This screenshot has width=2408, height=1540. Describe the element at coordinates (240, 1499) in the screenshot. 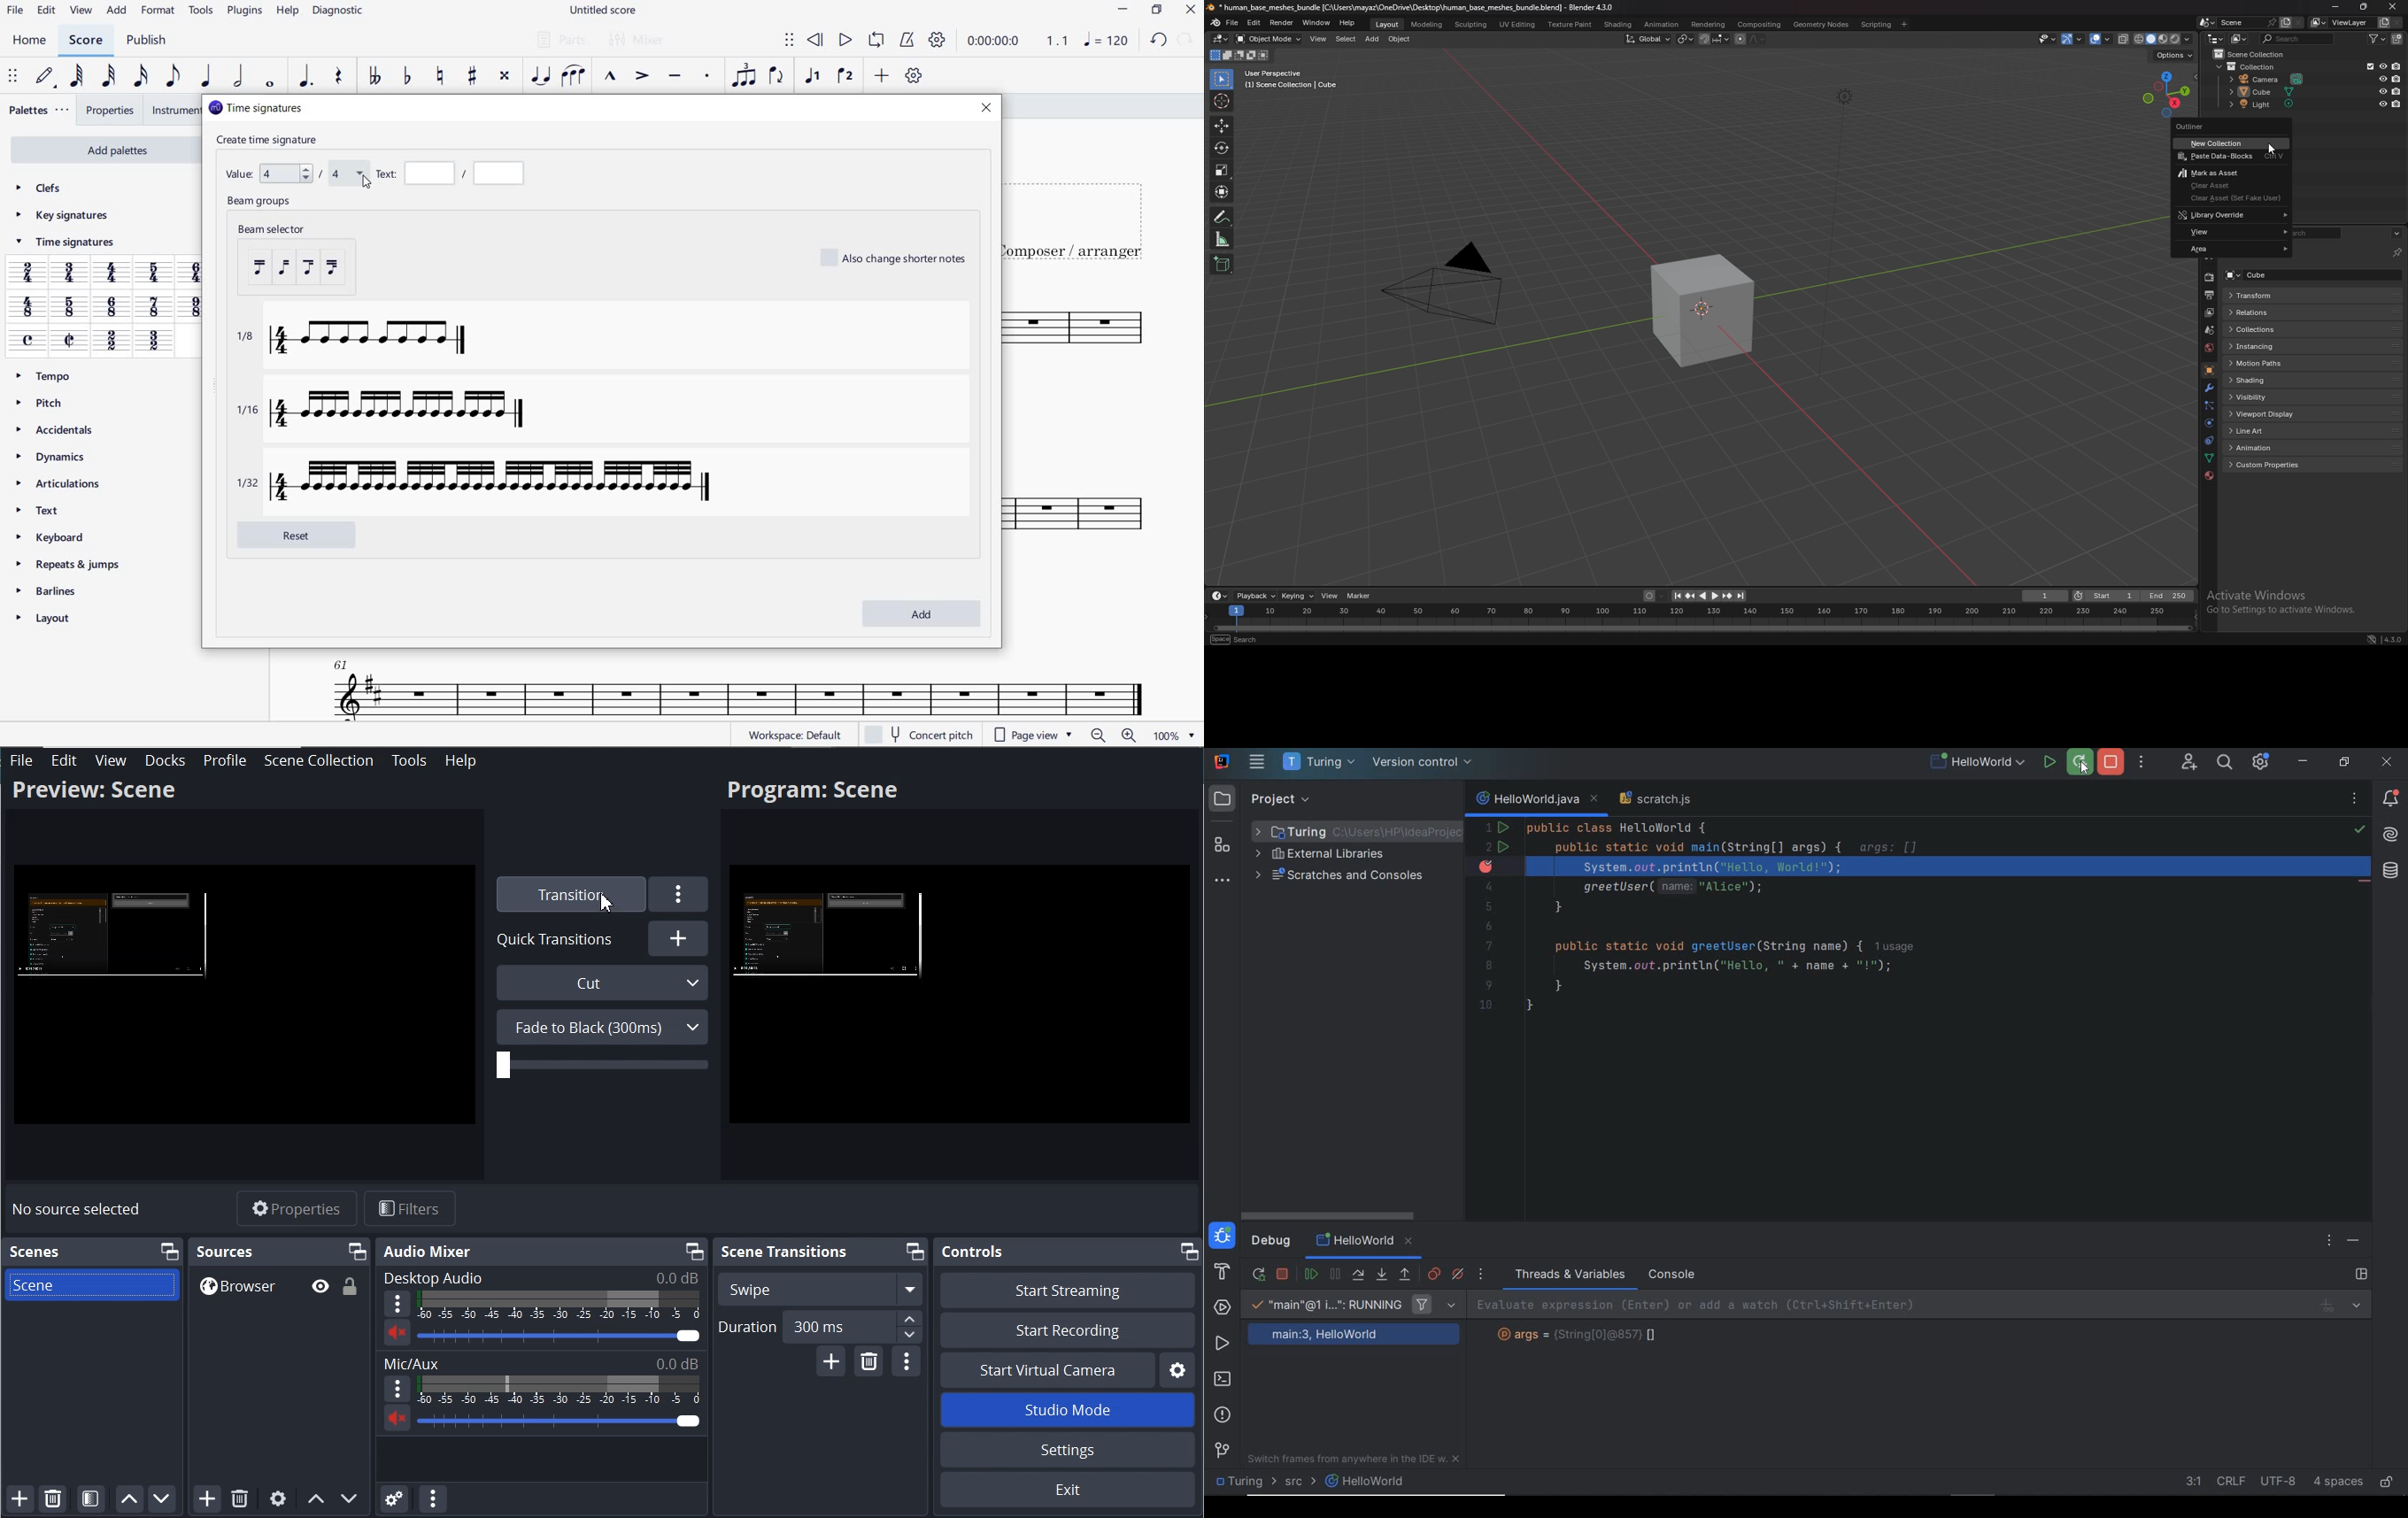

I see `Remove selected Source` at that location.